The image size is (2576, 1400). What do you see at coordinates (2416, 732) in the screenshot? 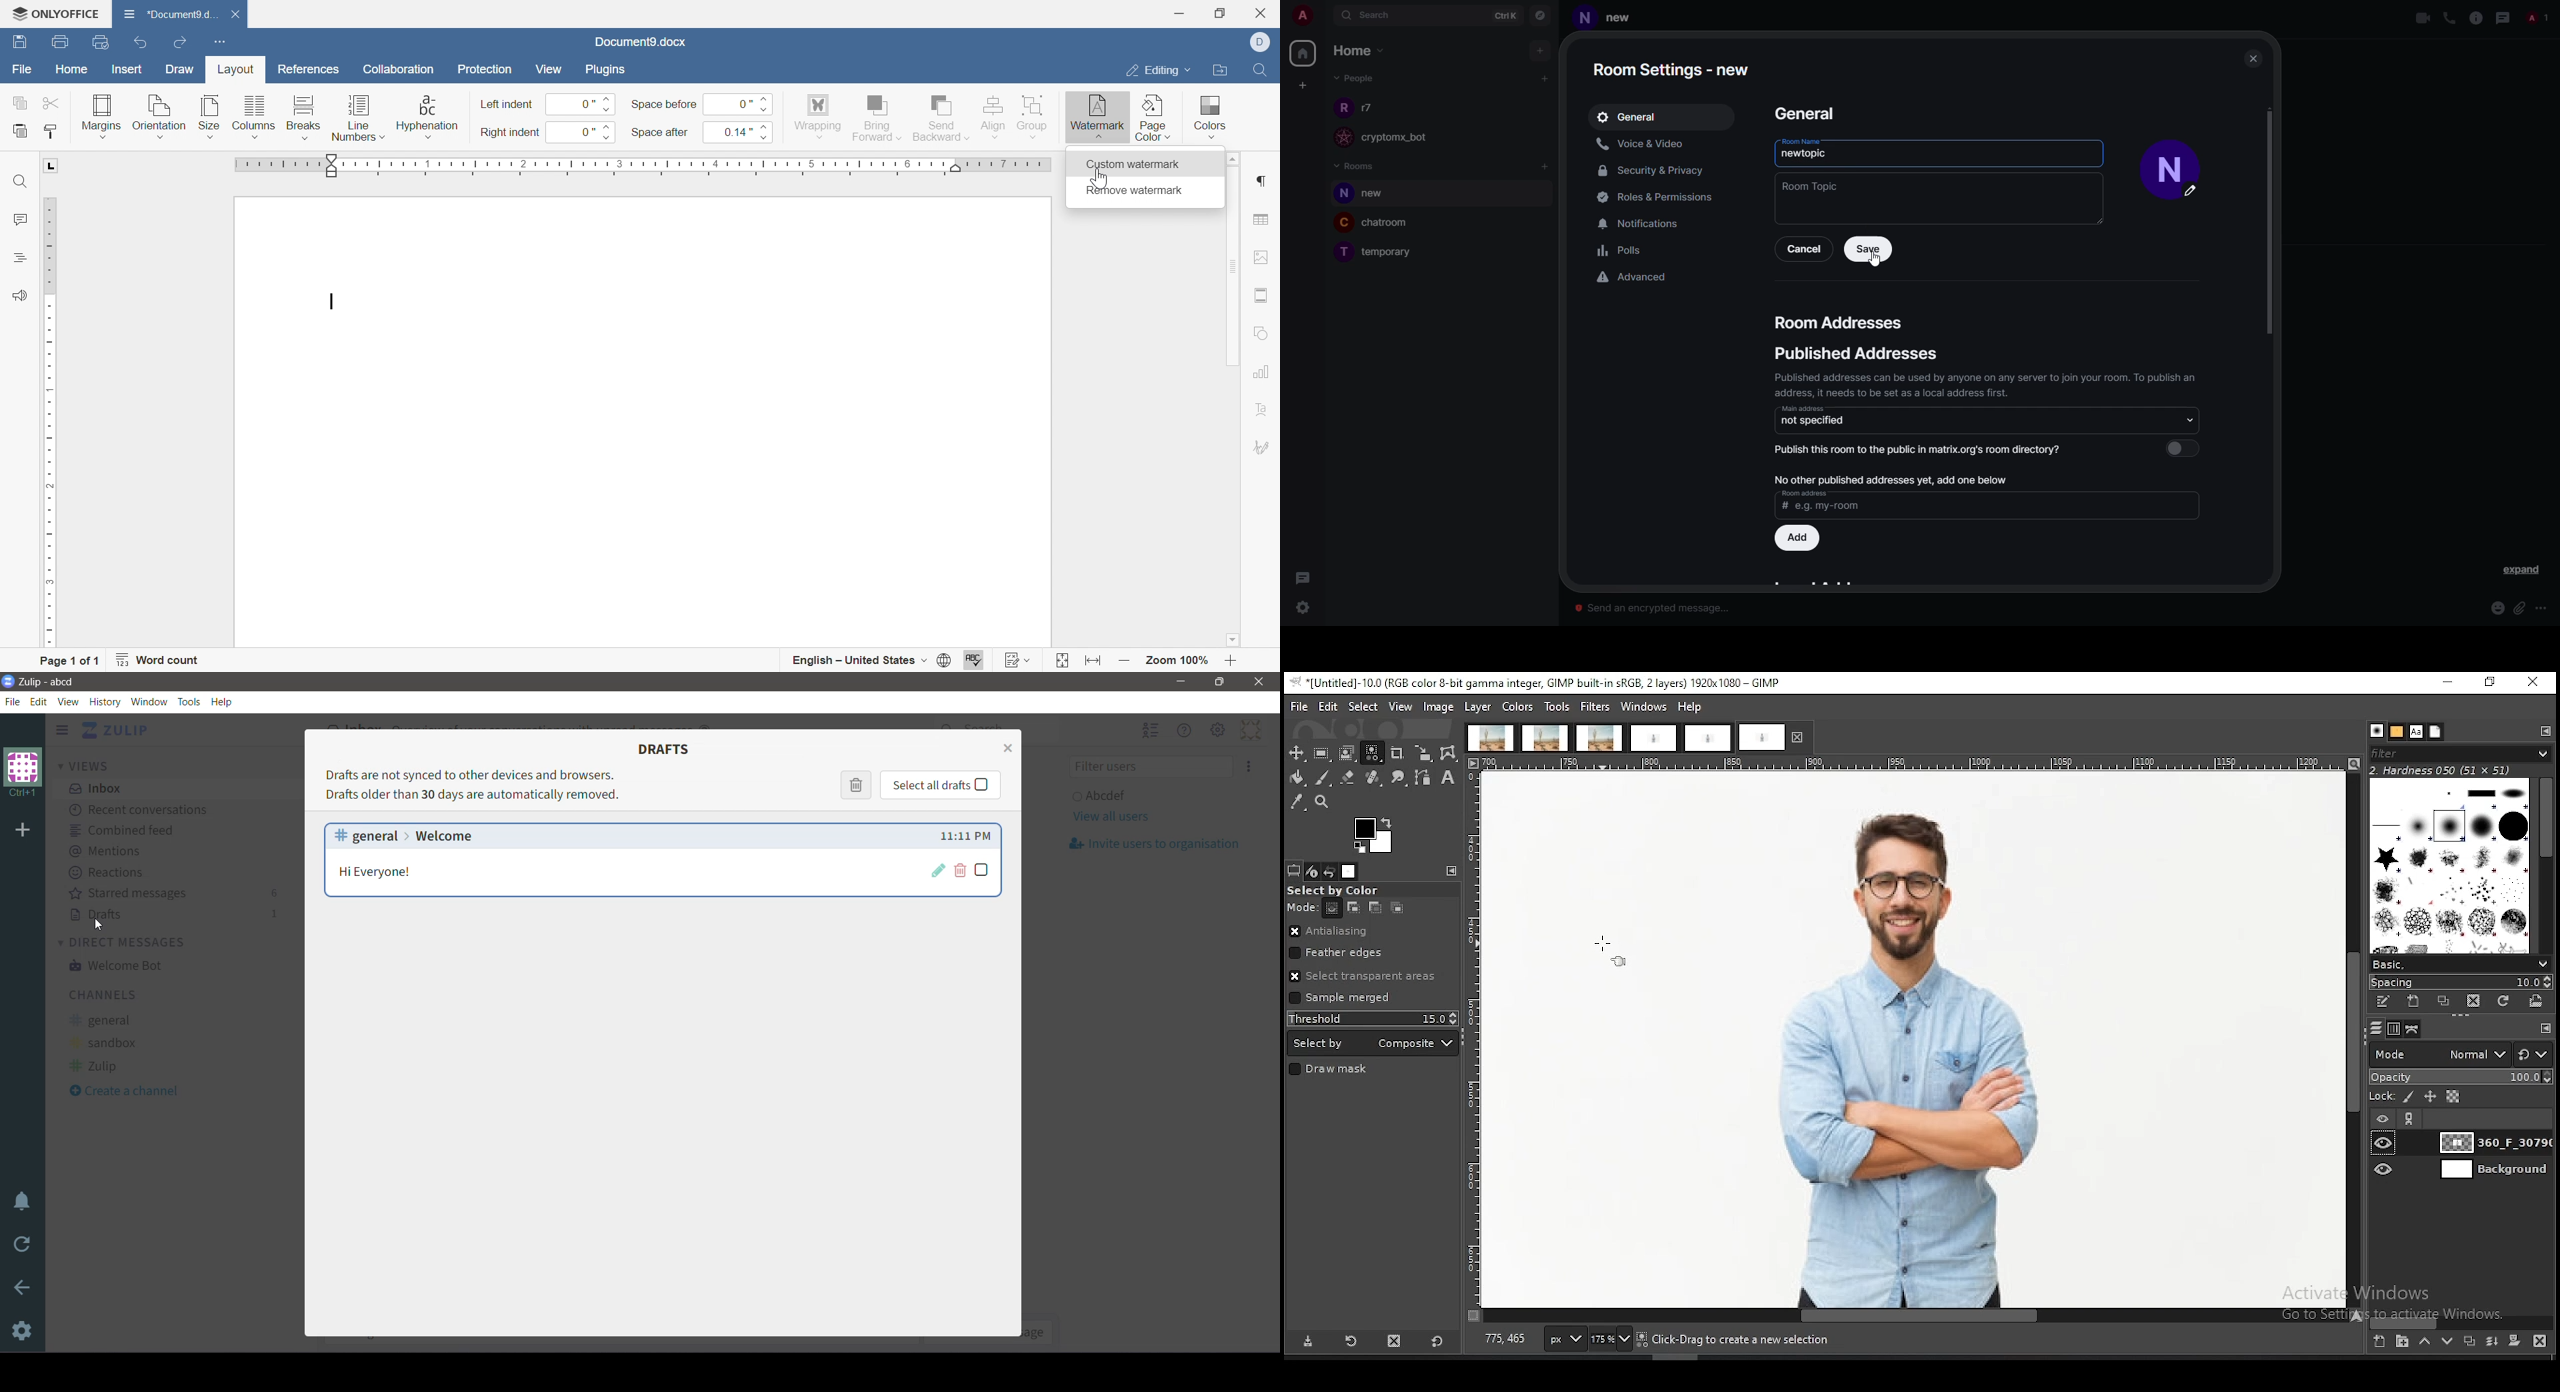
I see `fonts` at bounding box center [2416, 732].